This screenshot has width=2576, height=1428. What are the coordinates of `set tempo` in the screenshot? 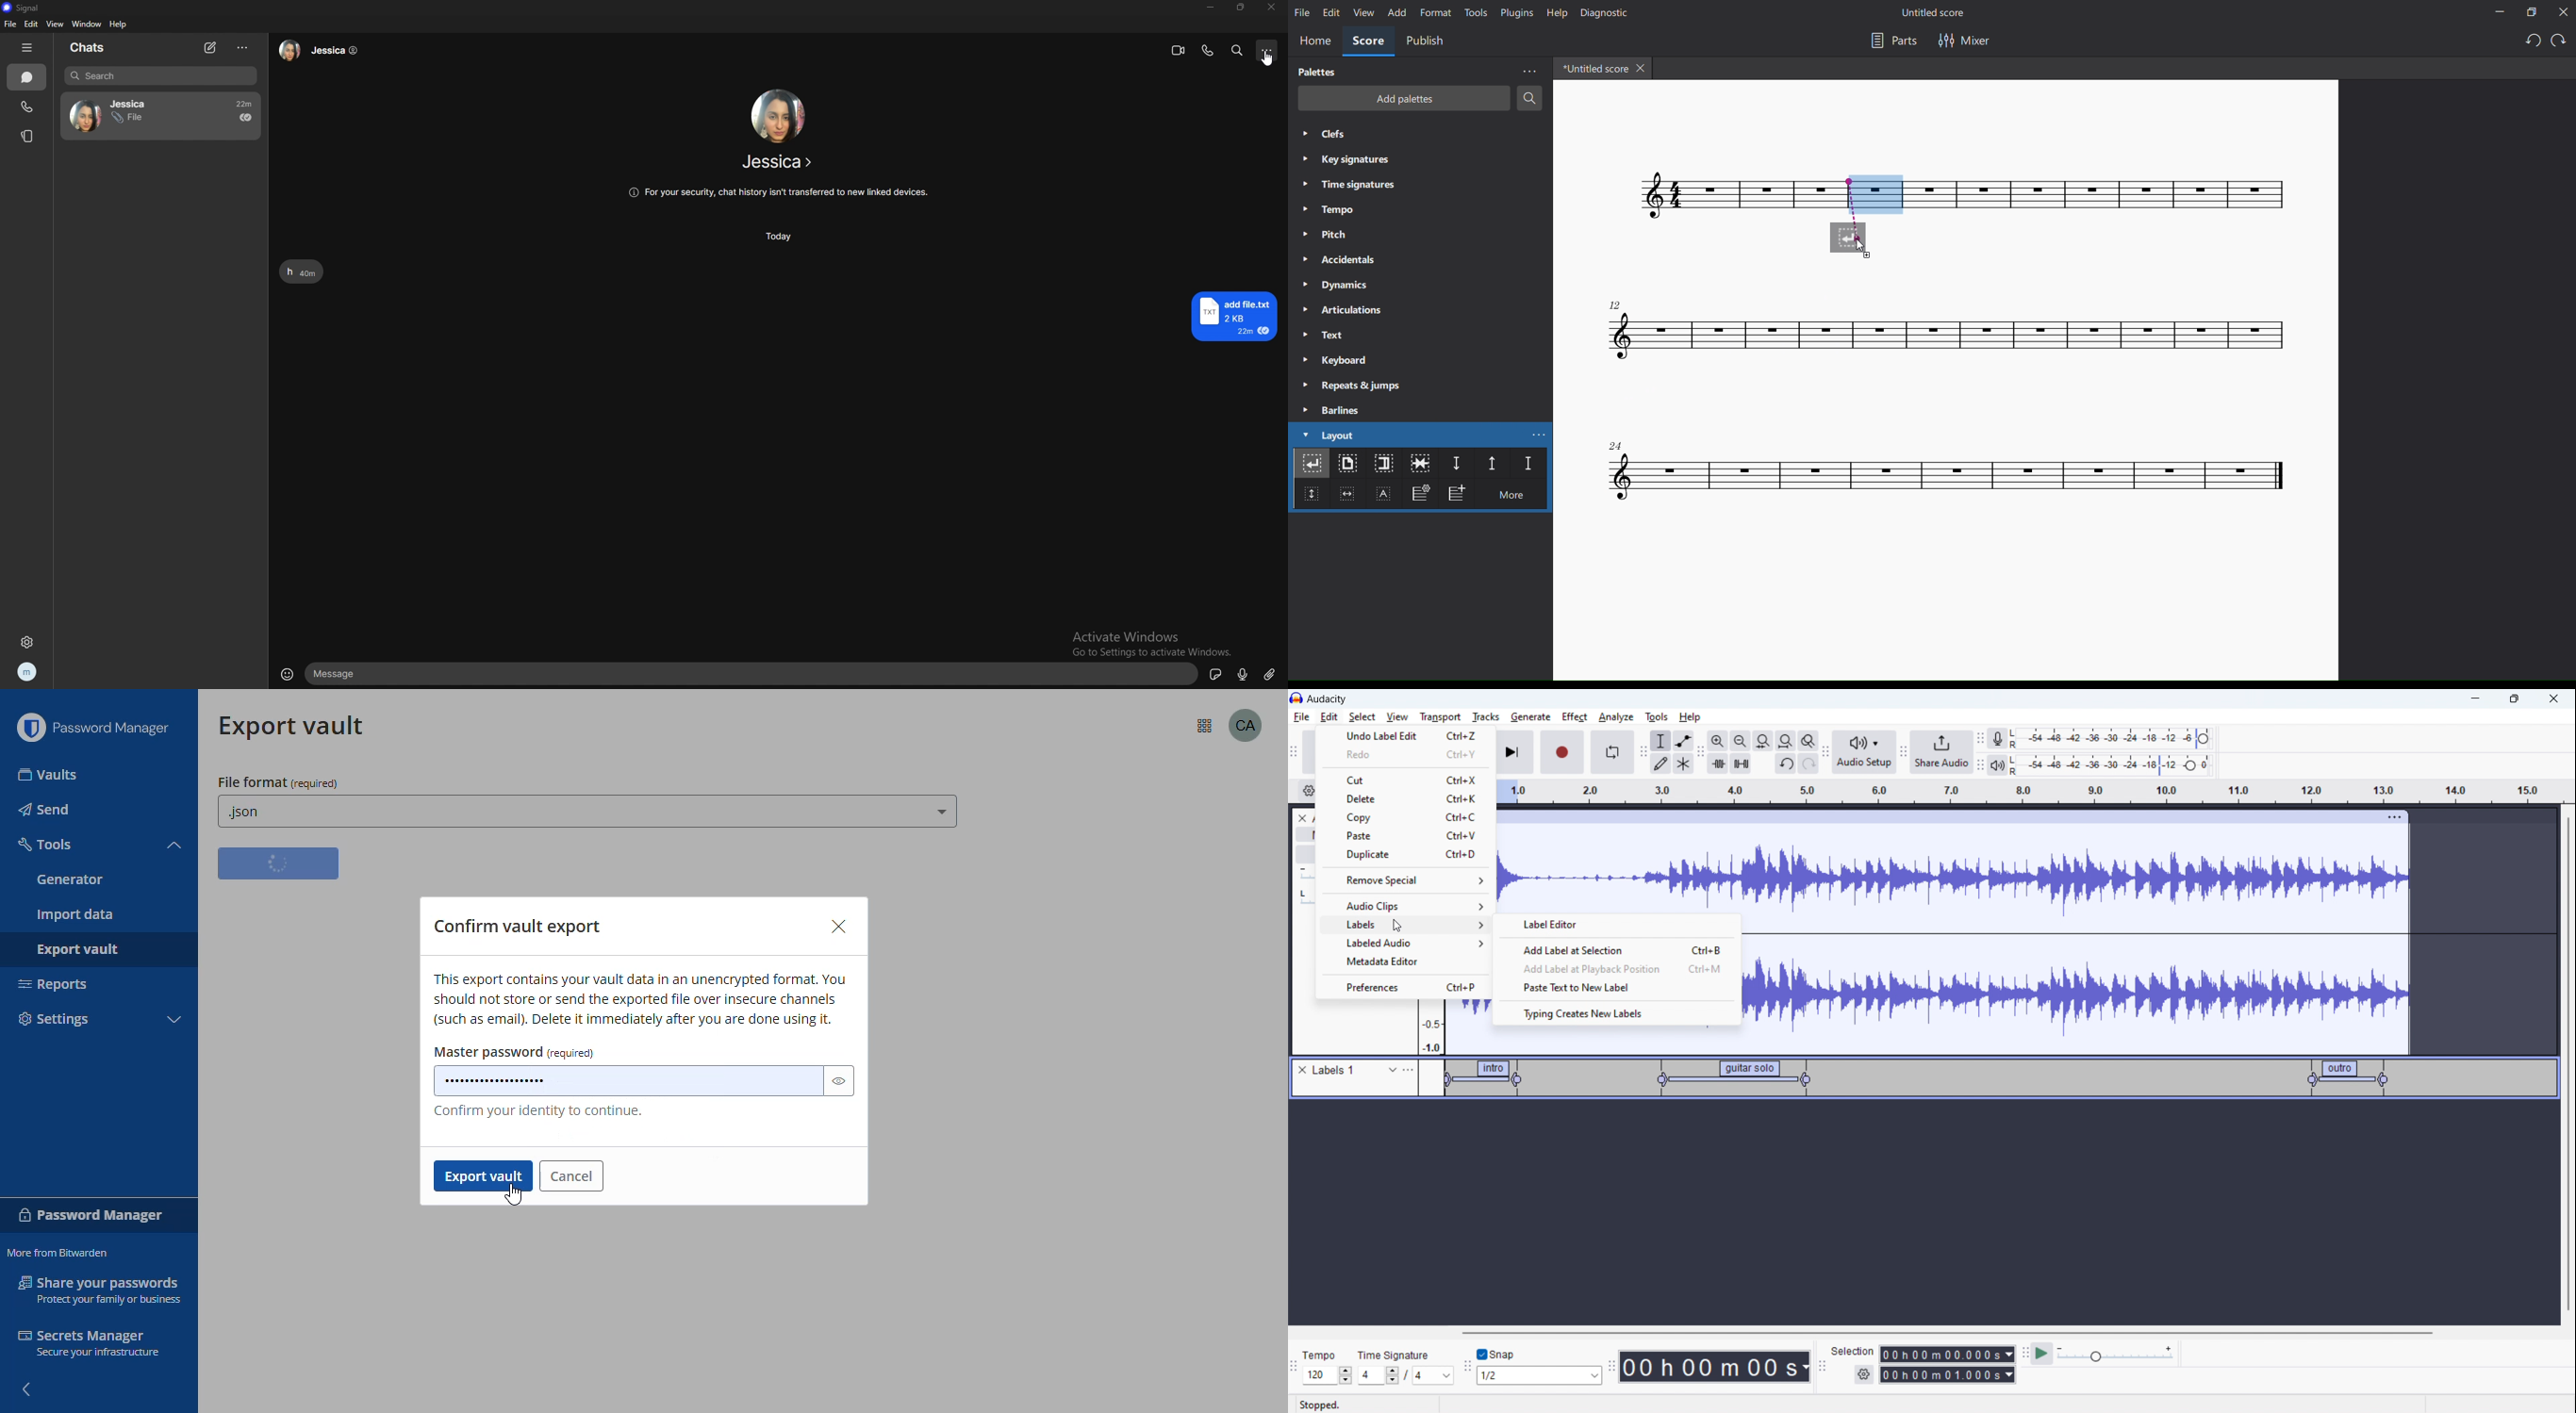 It's located at (1330, 1375).